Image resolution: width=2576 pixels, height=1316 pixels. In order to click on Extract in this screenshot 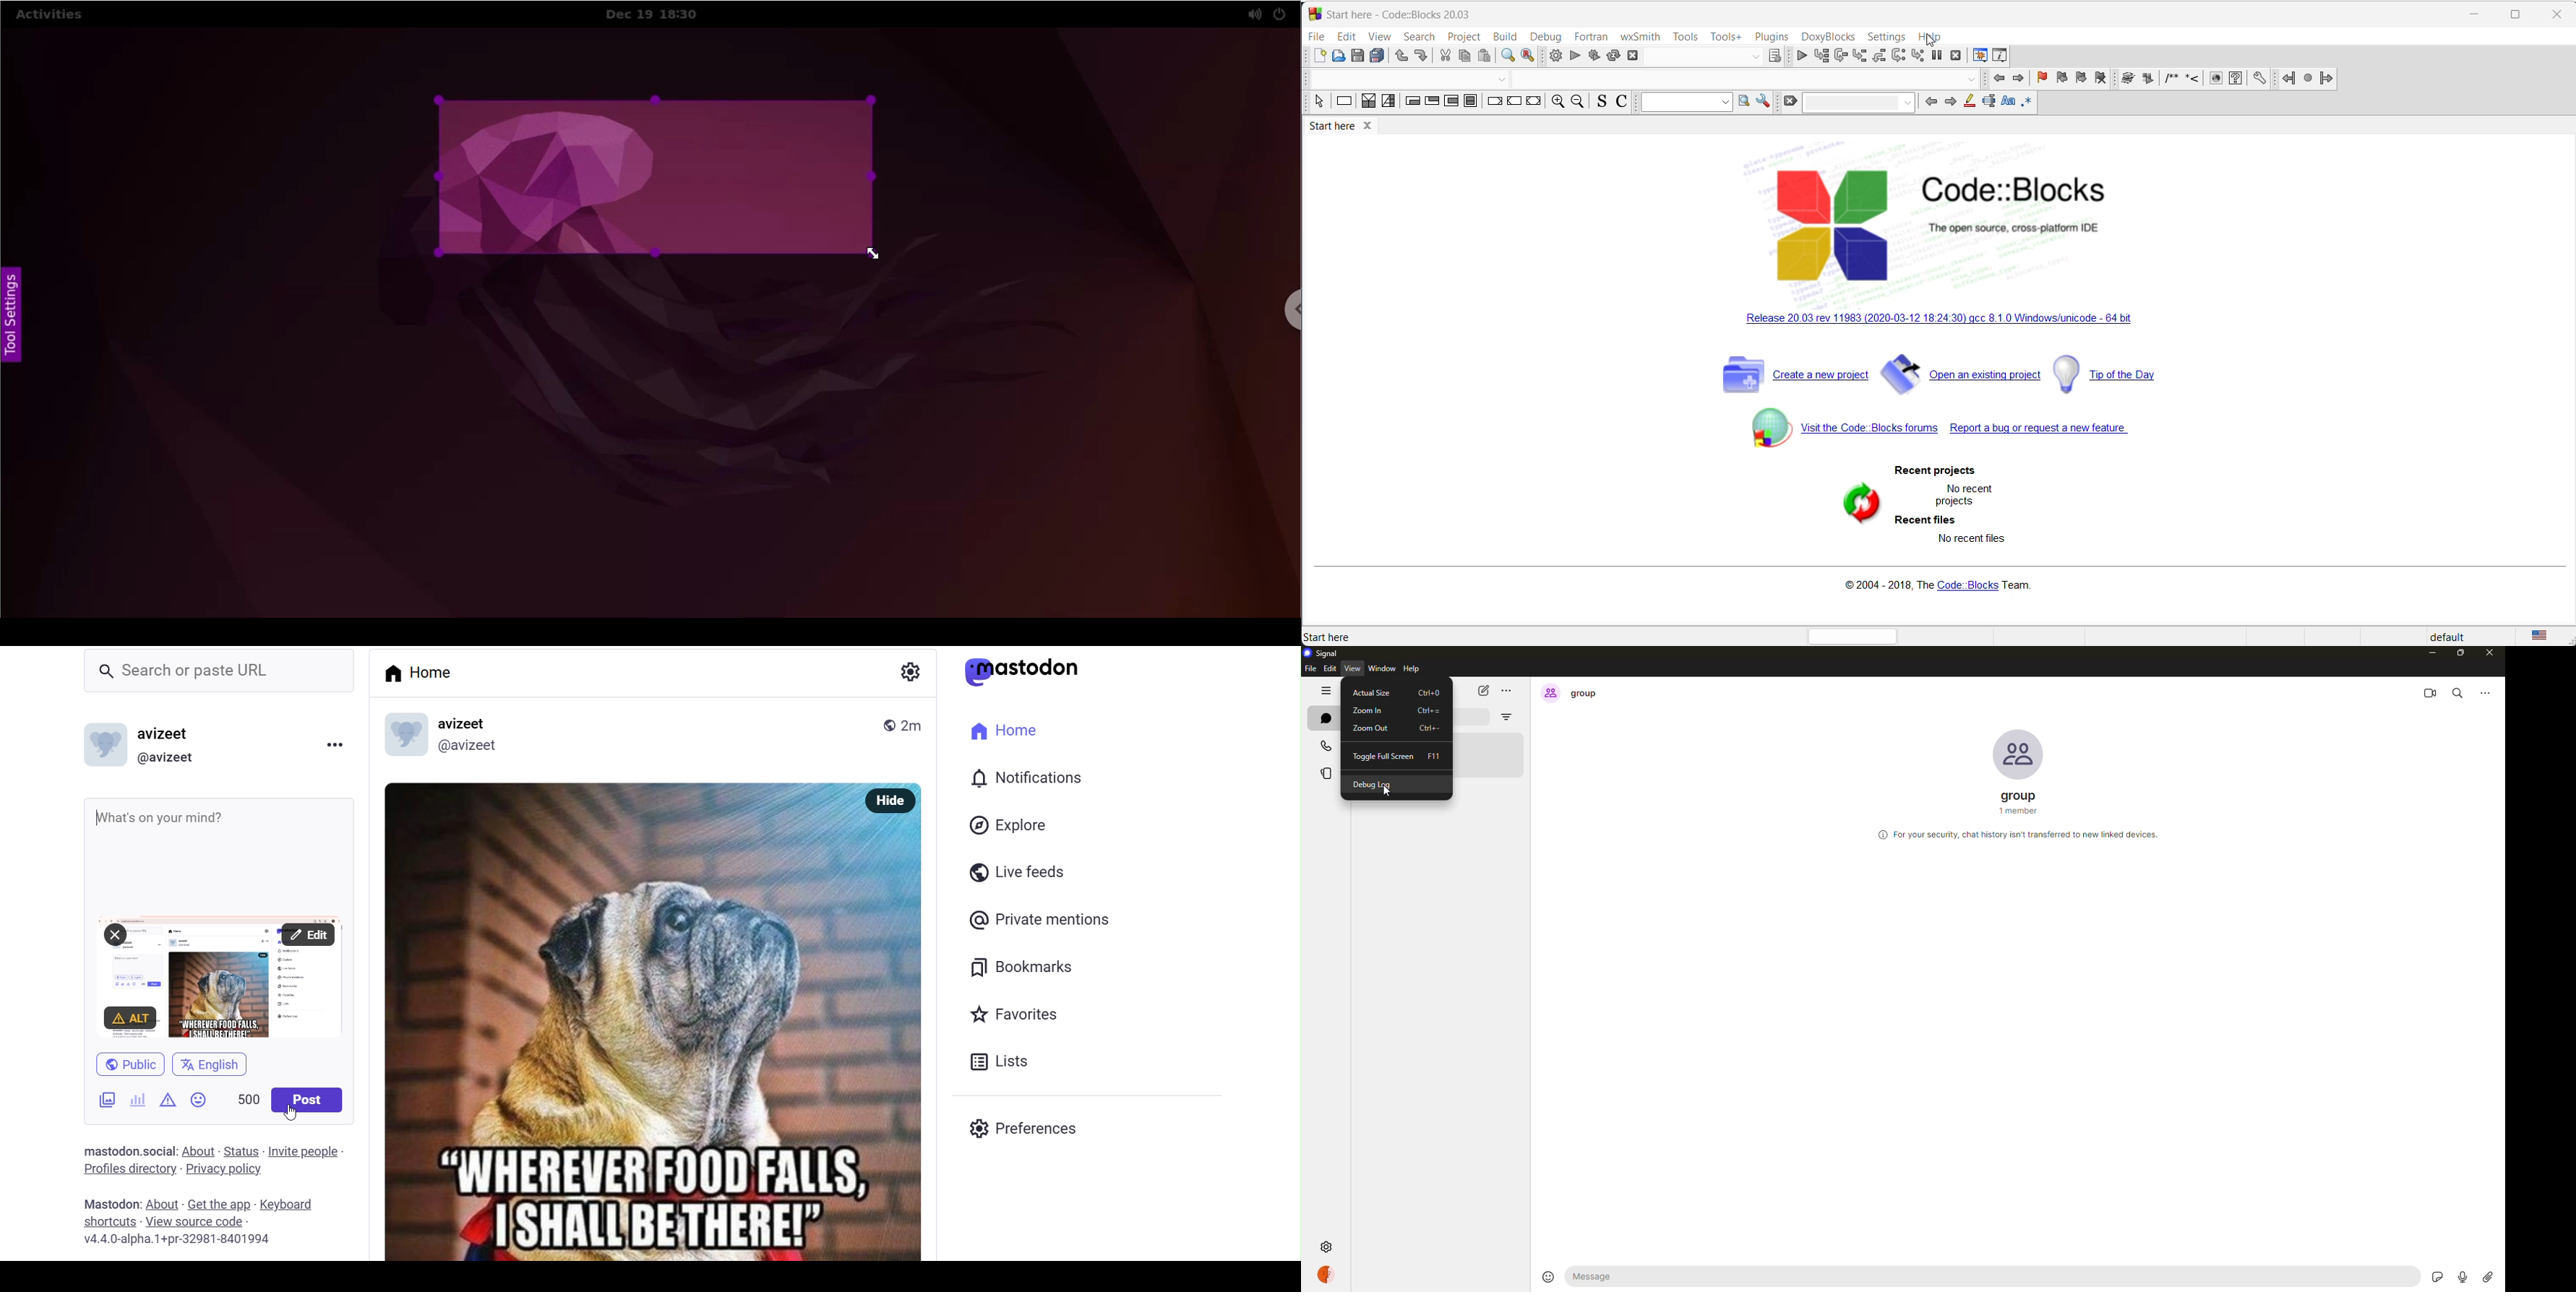, I will do `click(2151, 79)`.